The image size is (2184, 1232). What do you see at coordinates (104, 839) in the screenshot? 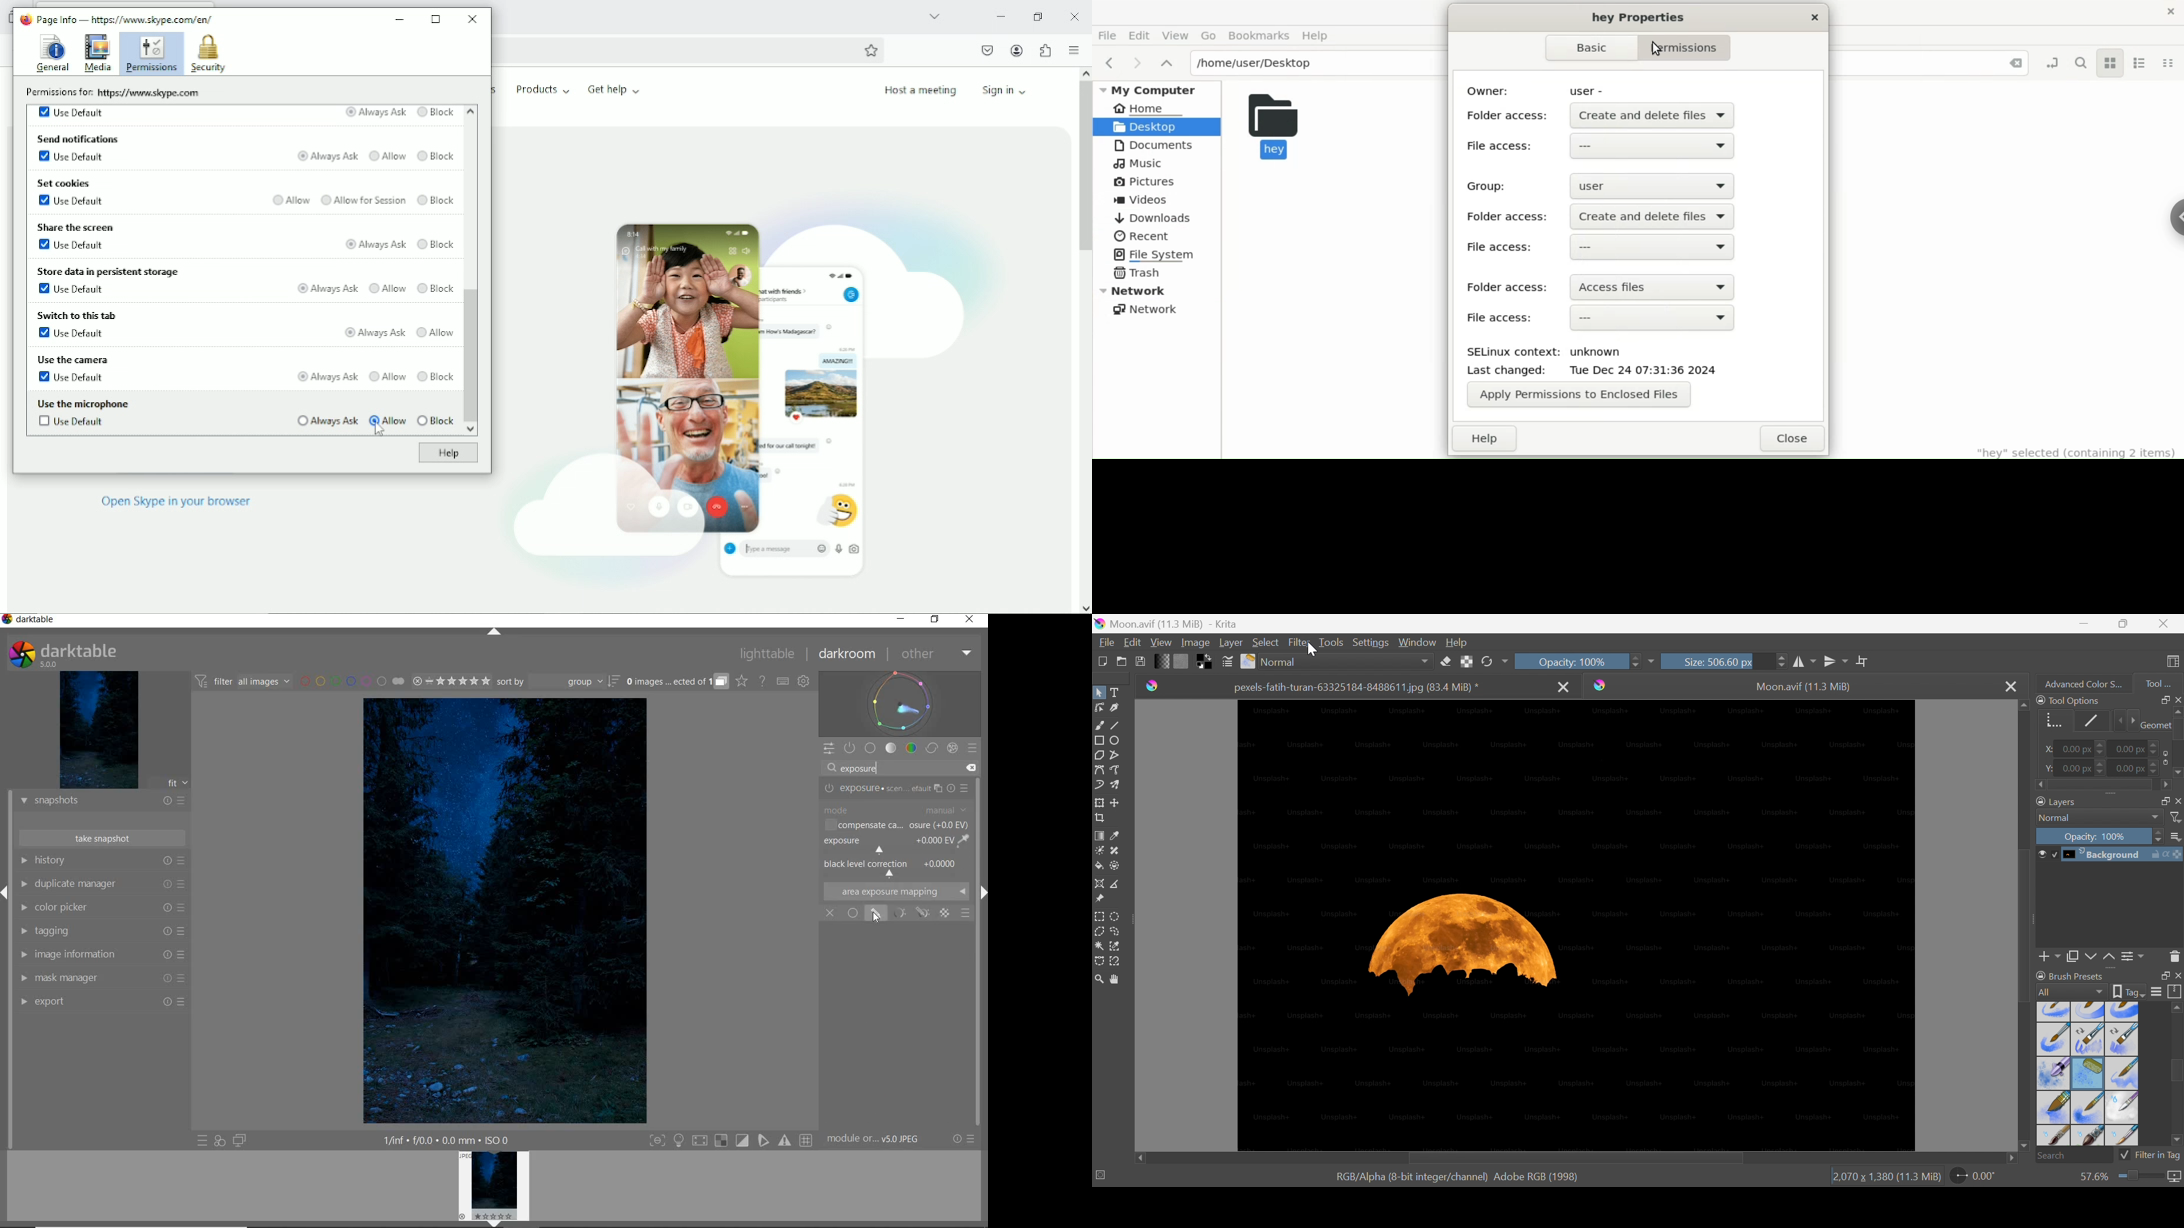
I see `TAKE SNAPSHOT` at bounding box center [104, 839].